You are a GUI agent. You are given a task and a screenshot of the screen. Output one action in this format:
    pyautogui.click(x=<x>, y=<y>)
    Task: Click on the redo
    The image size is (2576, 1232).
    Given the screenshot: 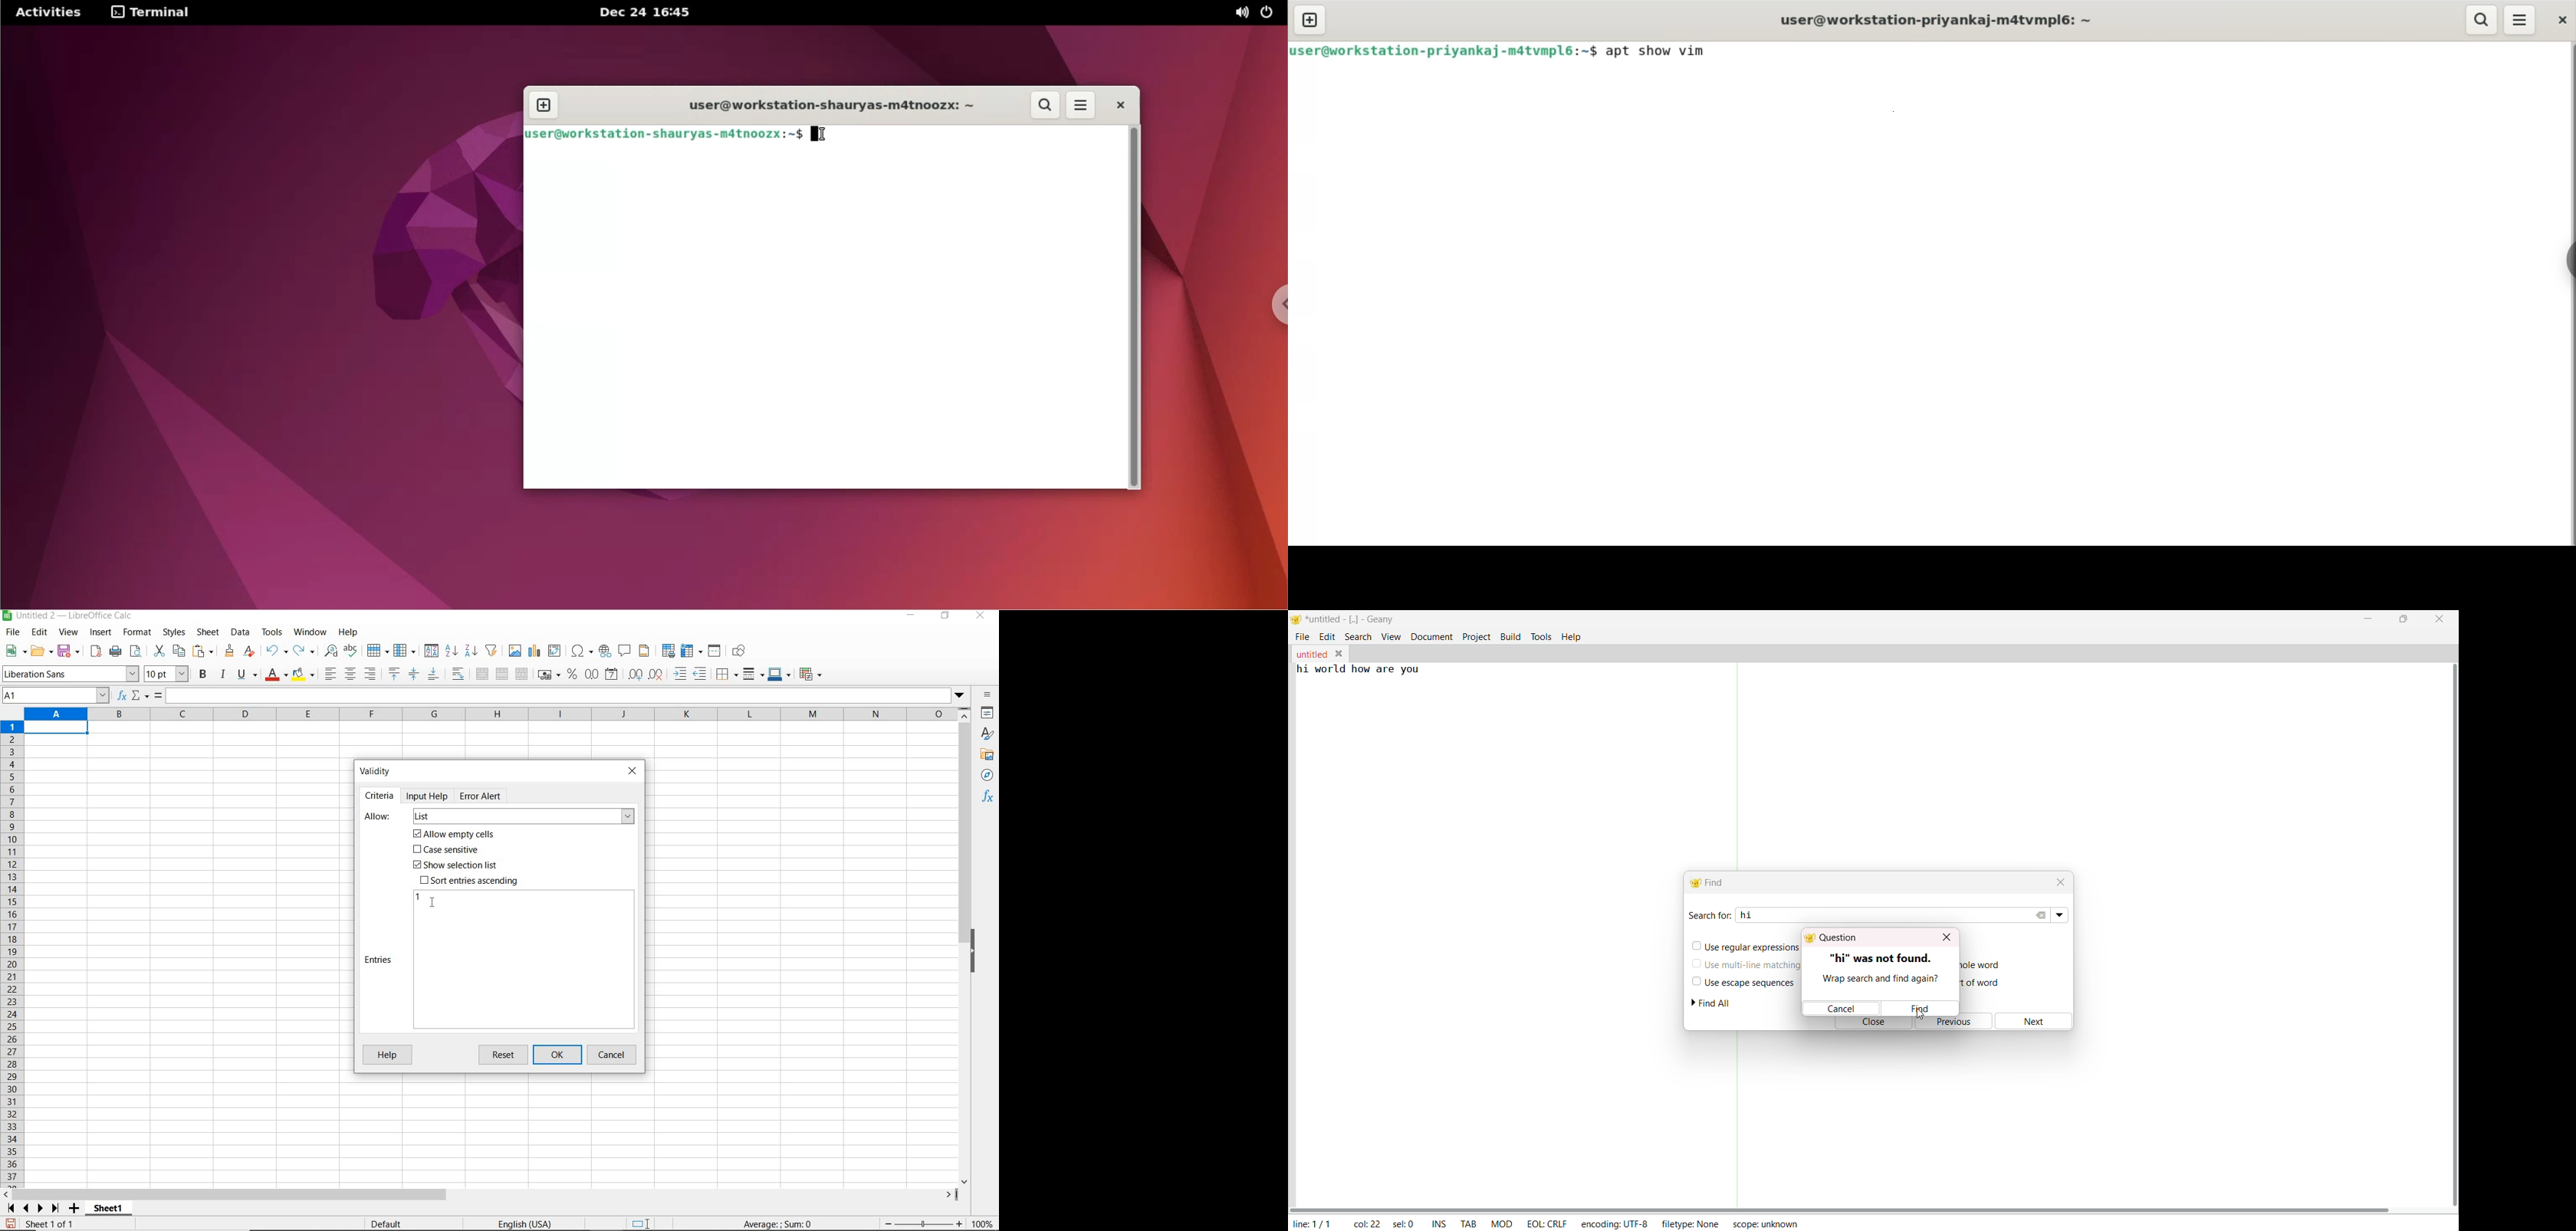 What is the action you would take?
    pyautogui.click(x=303, y=651)
    